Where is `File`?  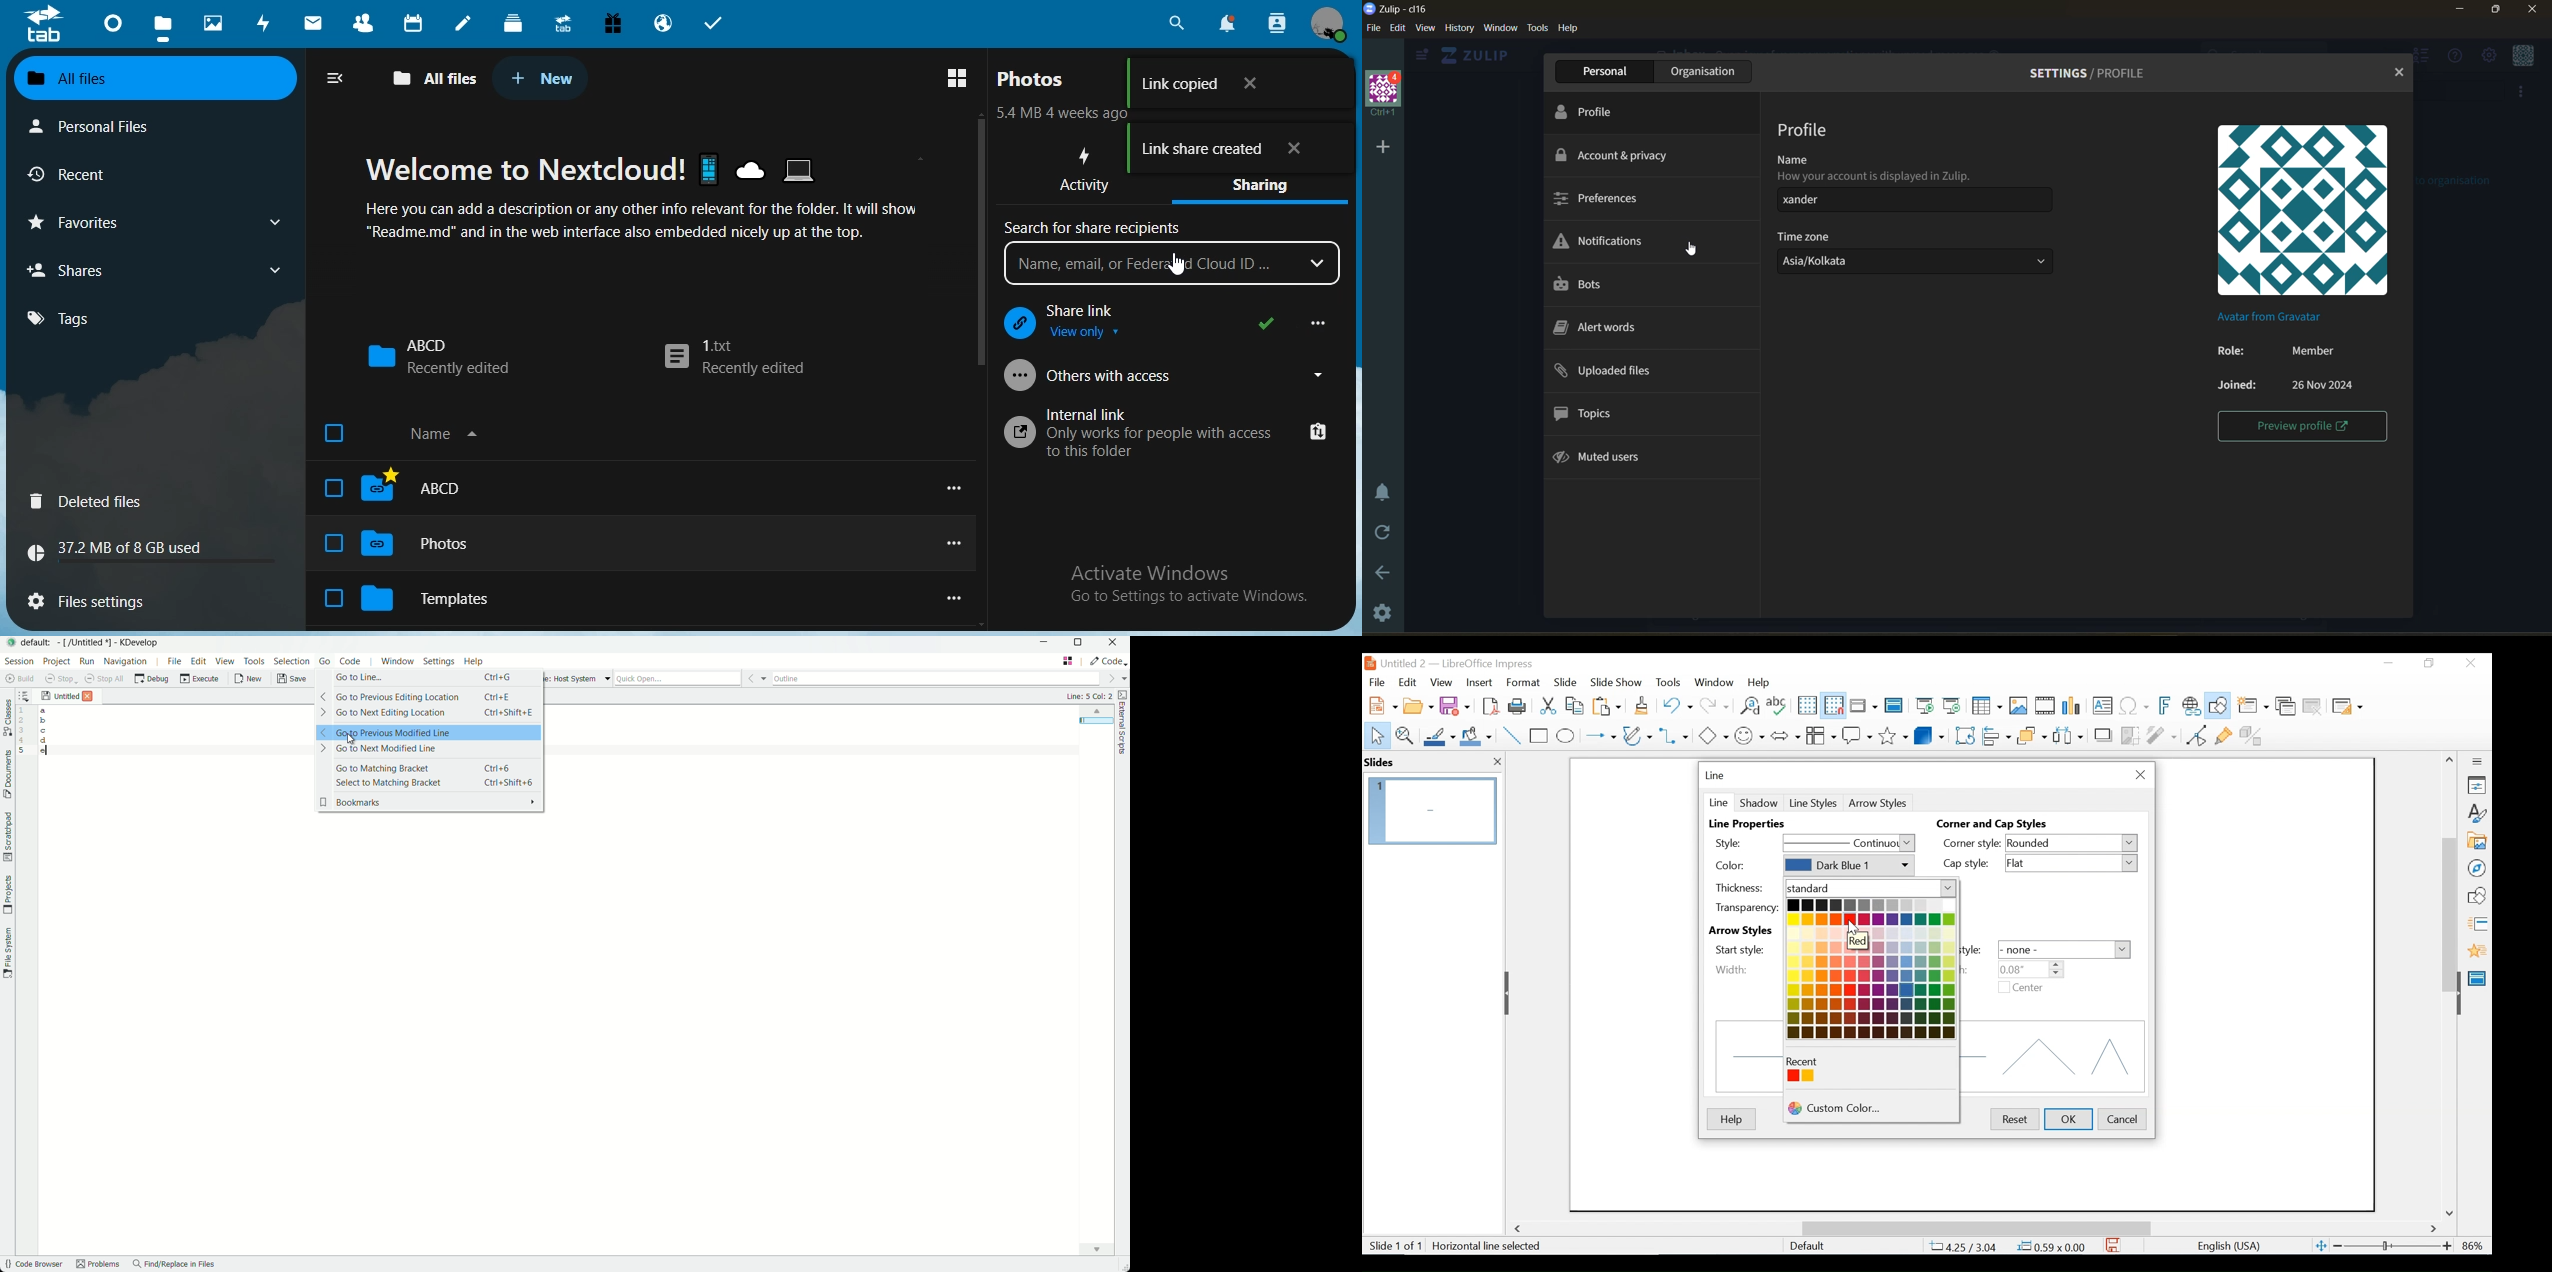 File is located at coordinates (1377, 681).